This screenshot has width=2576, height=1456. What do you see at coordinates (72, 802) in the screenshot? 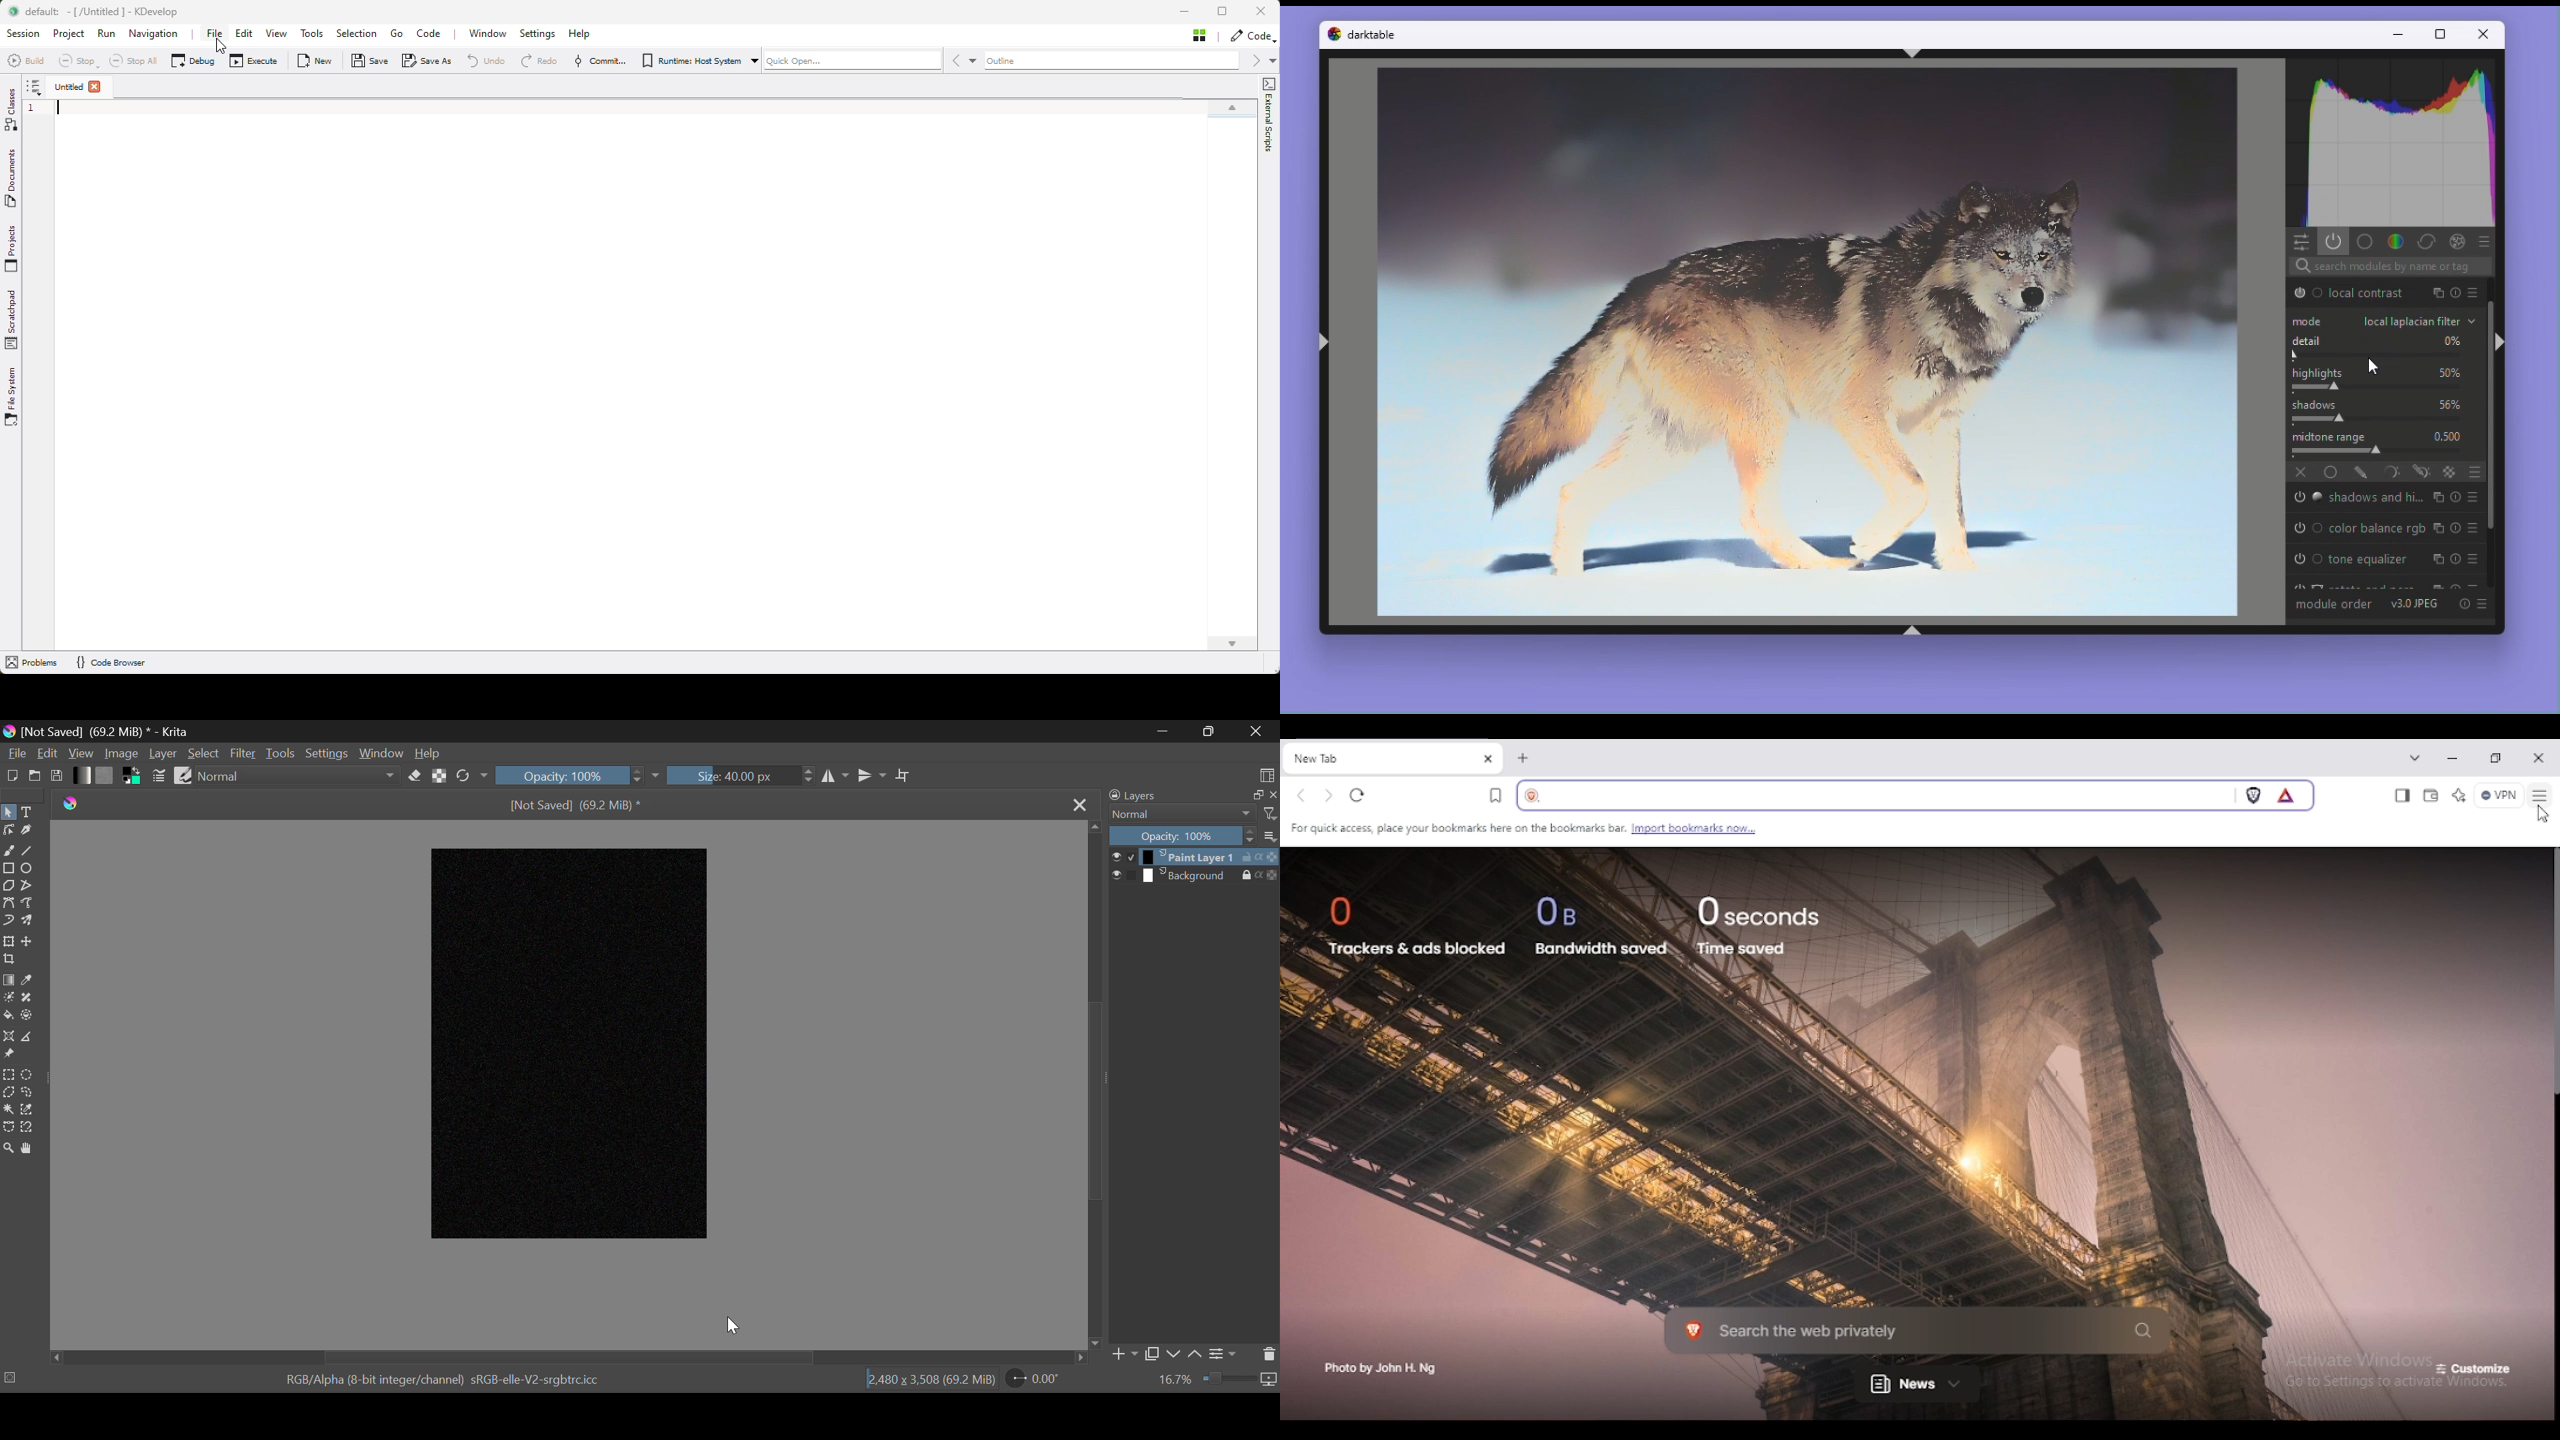
I see `Krita Logo` at bounding box center [72, 802].